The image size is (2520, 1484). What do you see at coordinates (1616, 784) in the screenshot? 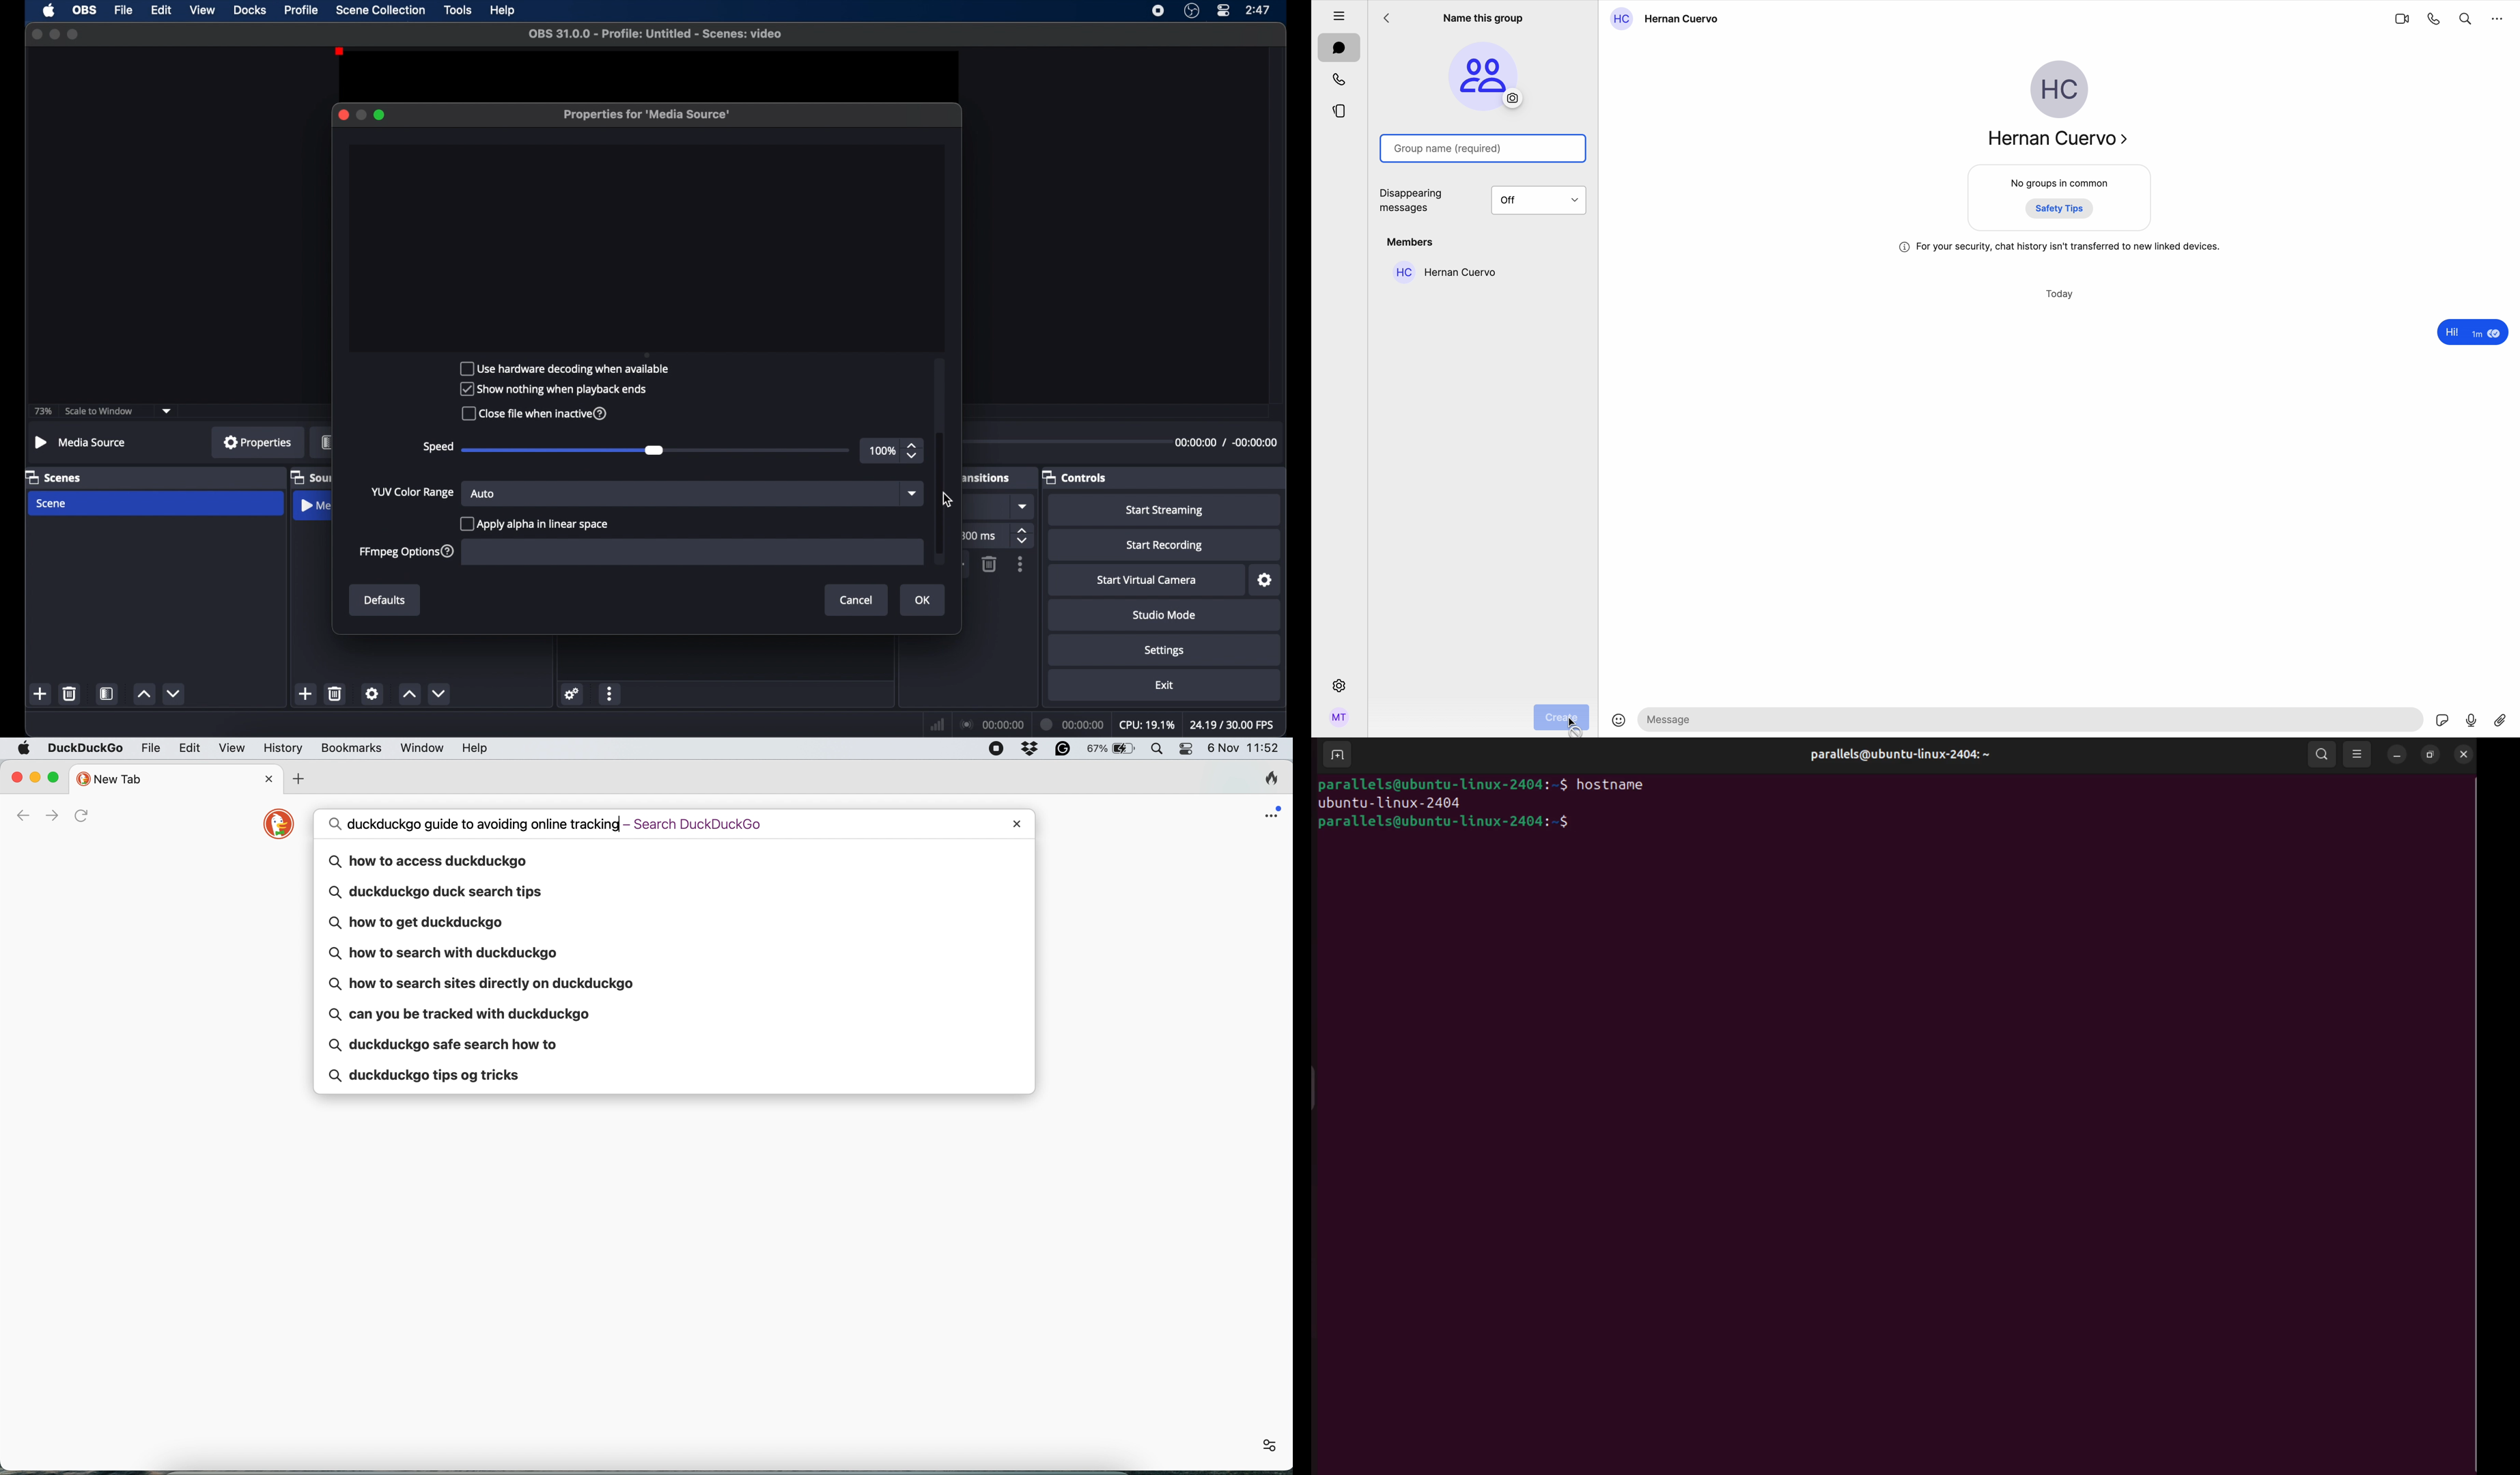
I see `hostname` at bounding box center [1616, 784].